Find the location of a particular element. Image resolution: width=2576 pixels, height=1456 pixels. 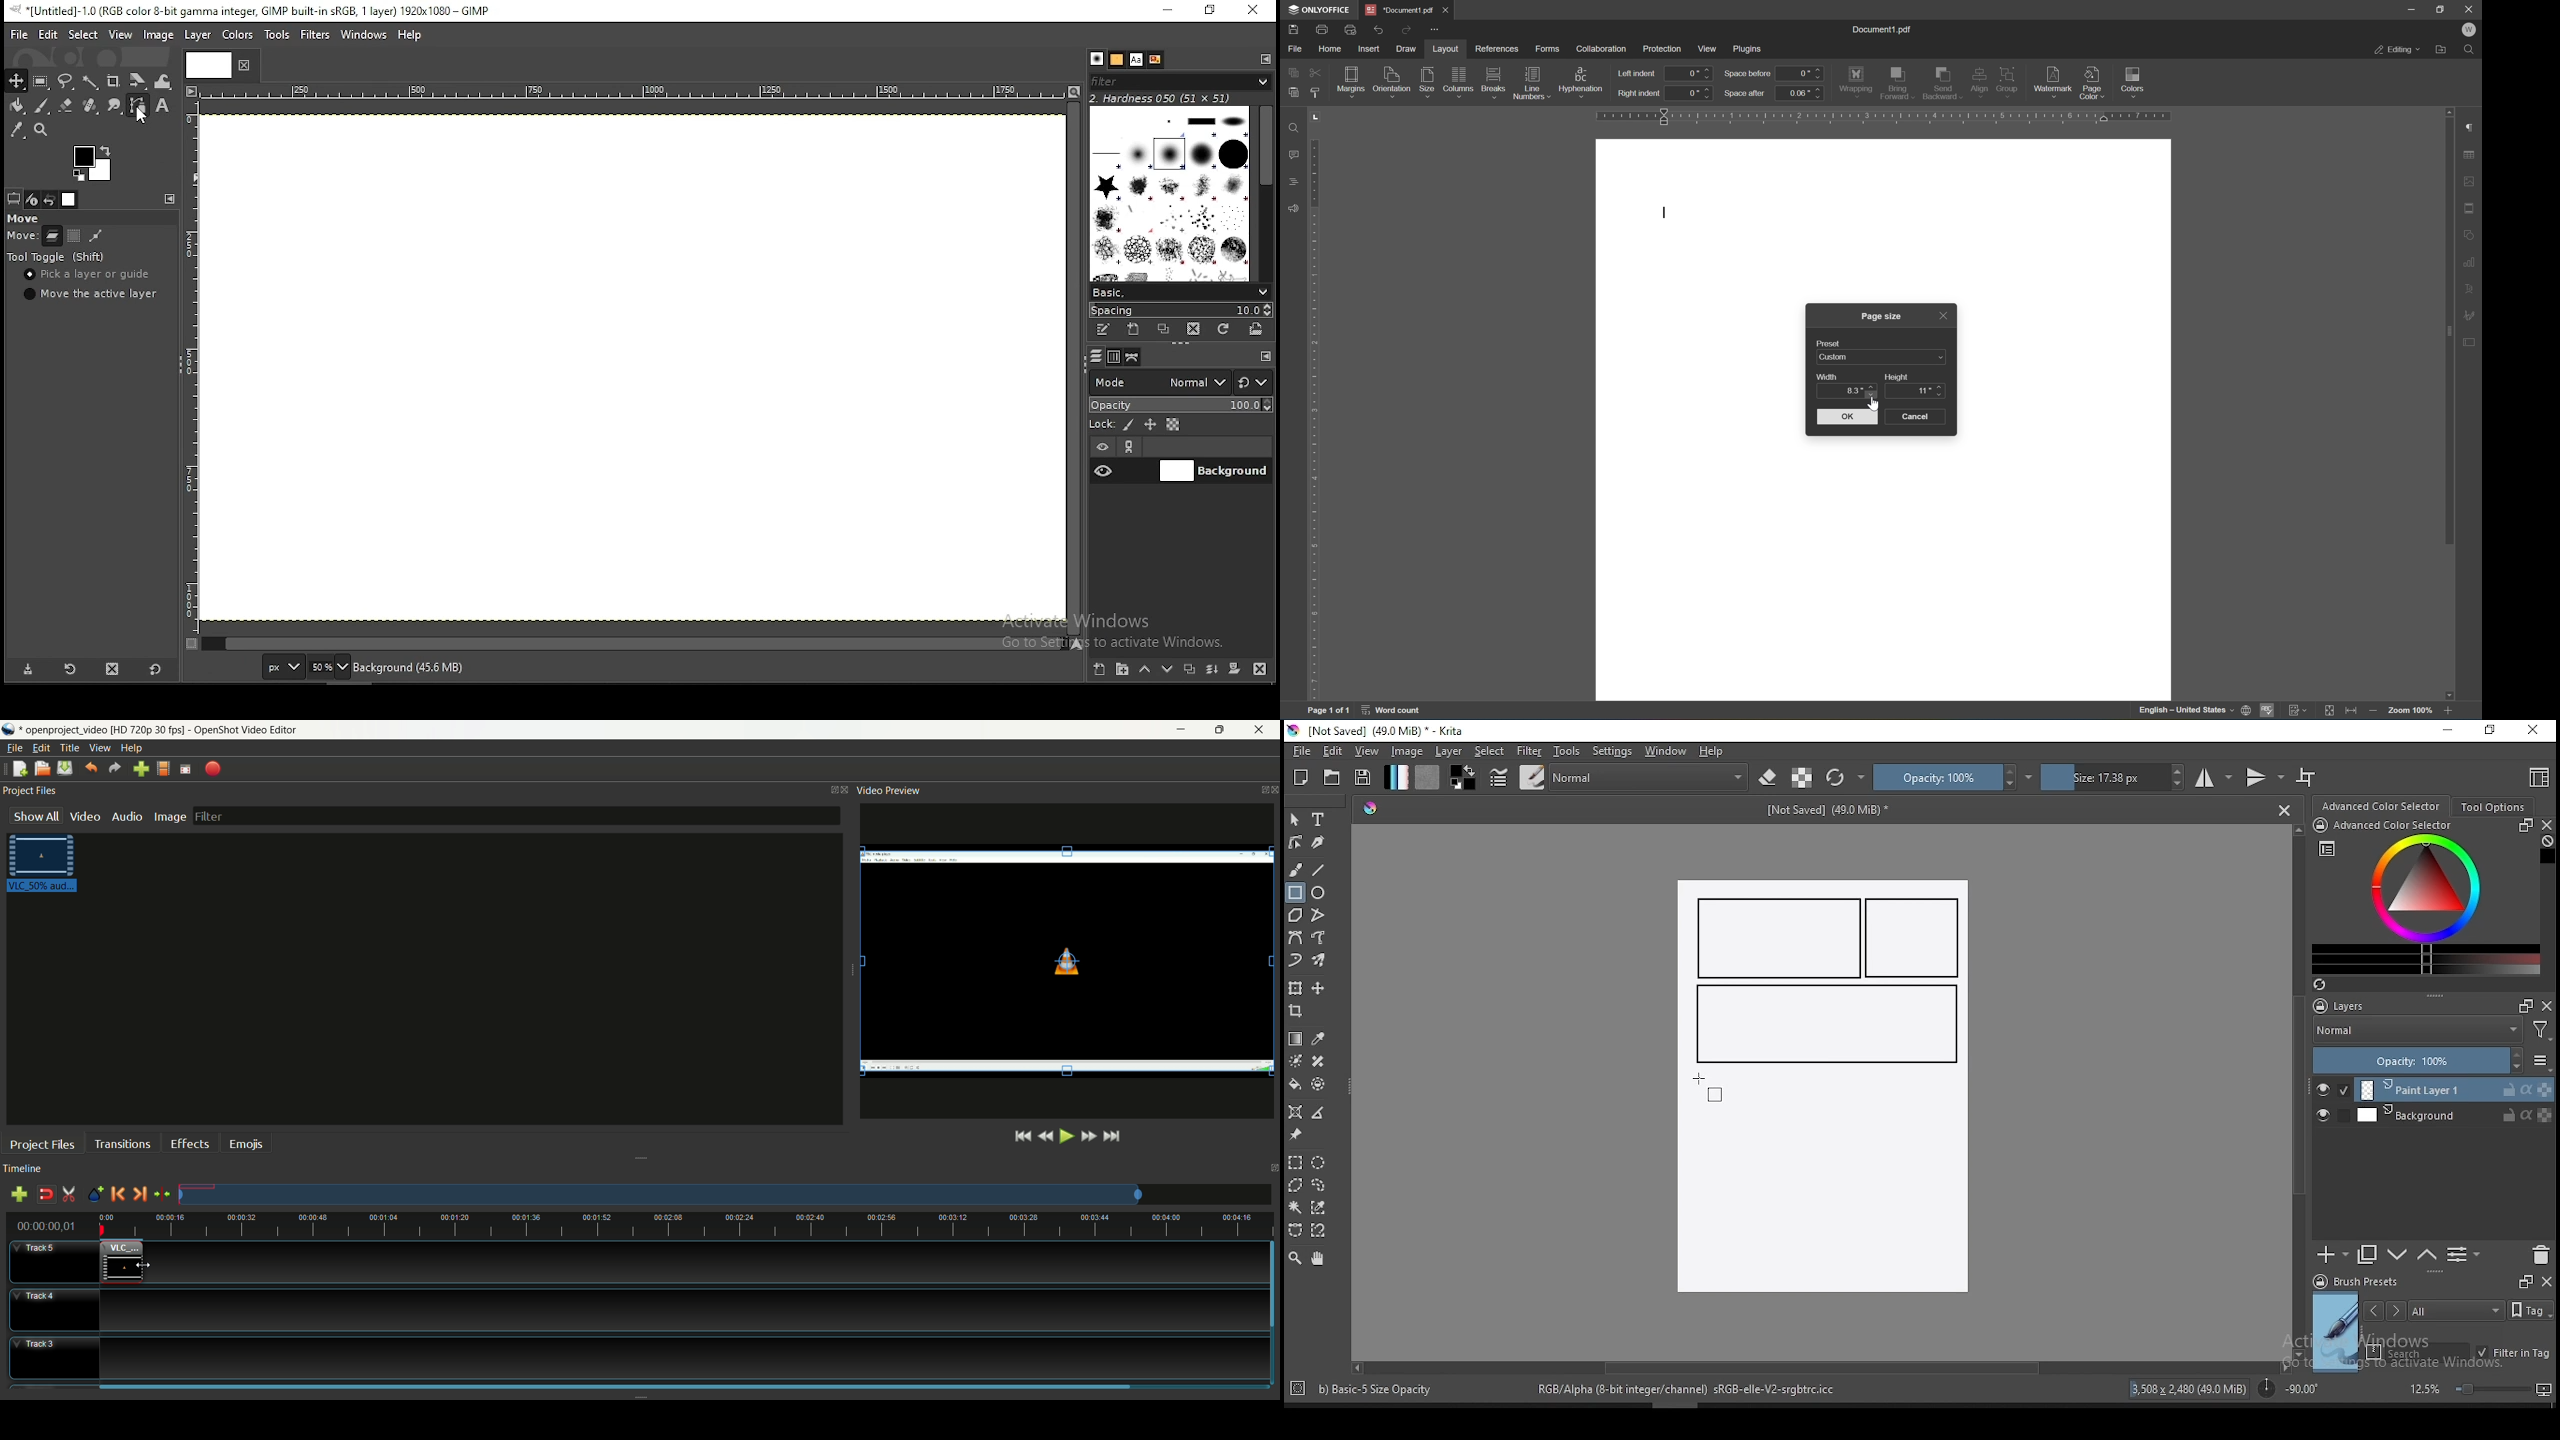

 delete layer is located at coordinates (1259, 670).